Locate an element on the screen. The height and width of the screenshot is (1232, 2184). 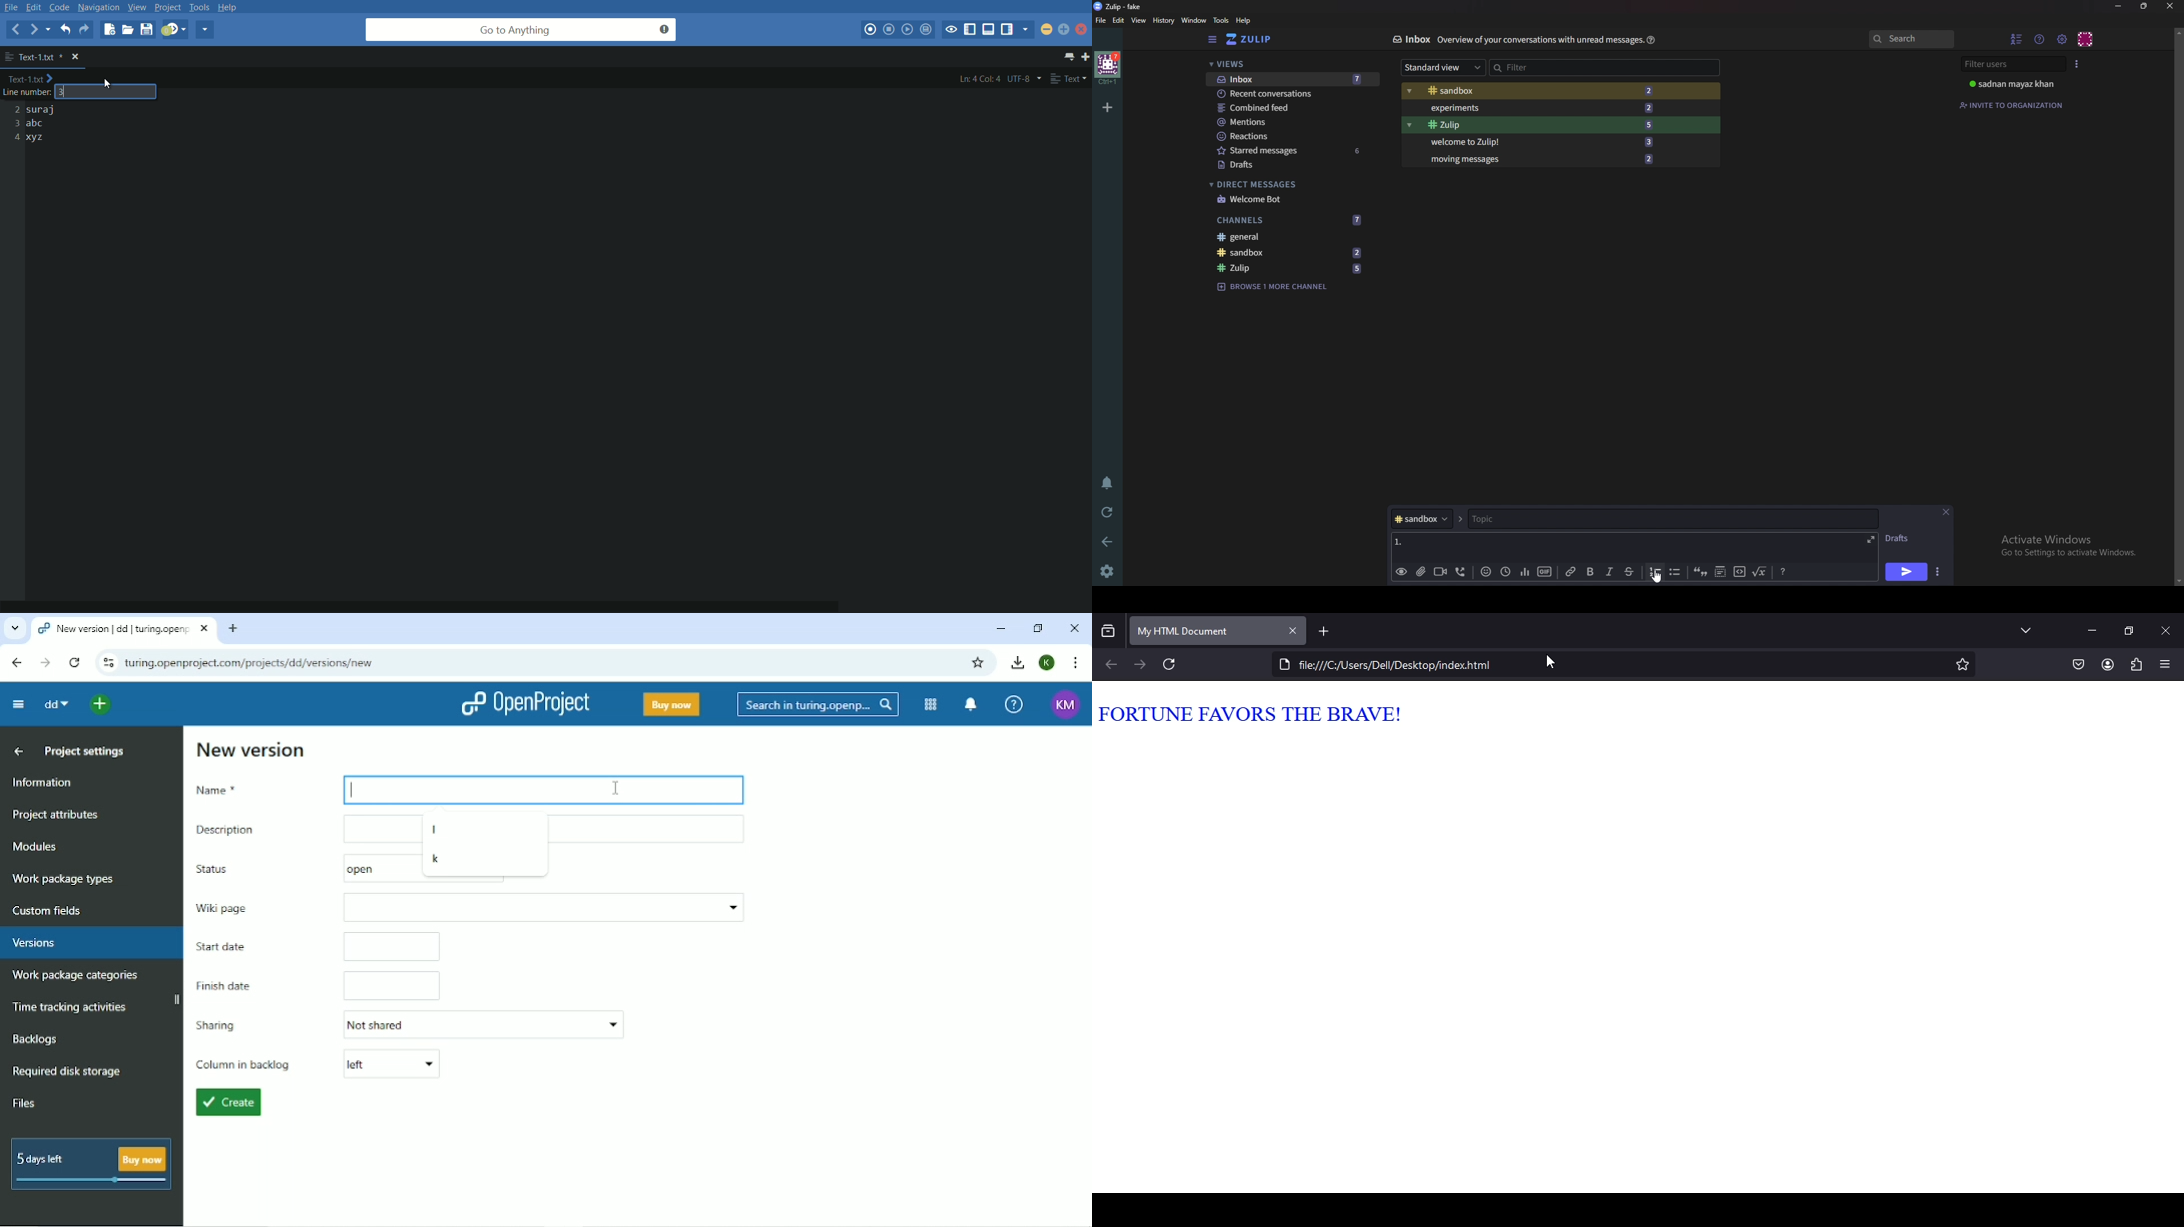
show specific sidebar/tab is located at coordinates (1028, 30).